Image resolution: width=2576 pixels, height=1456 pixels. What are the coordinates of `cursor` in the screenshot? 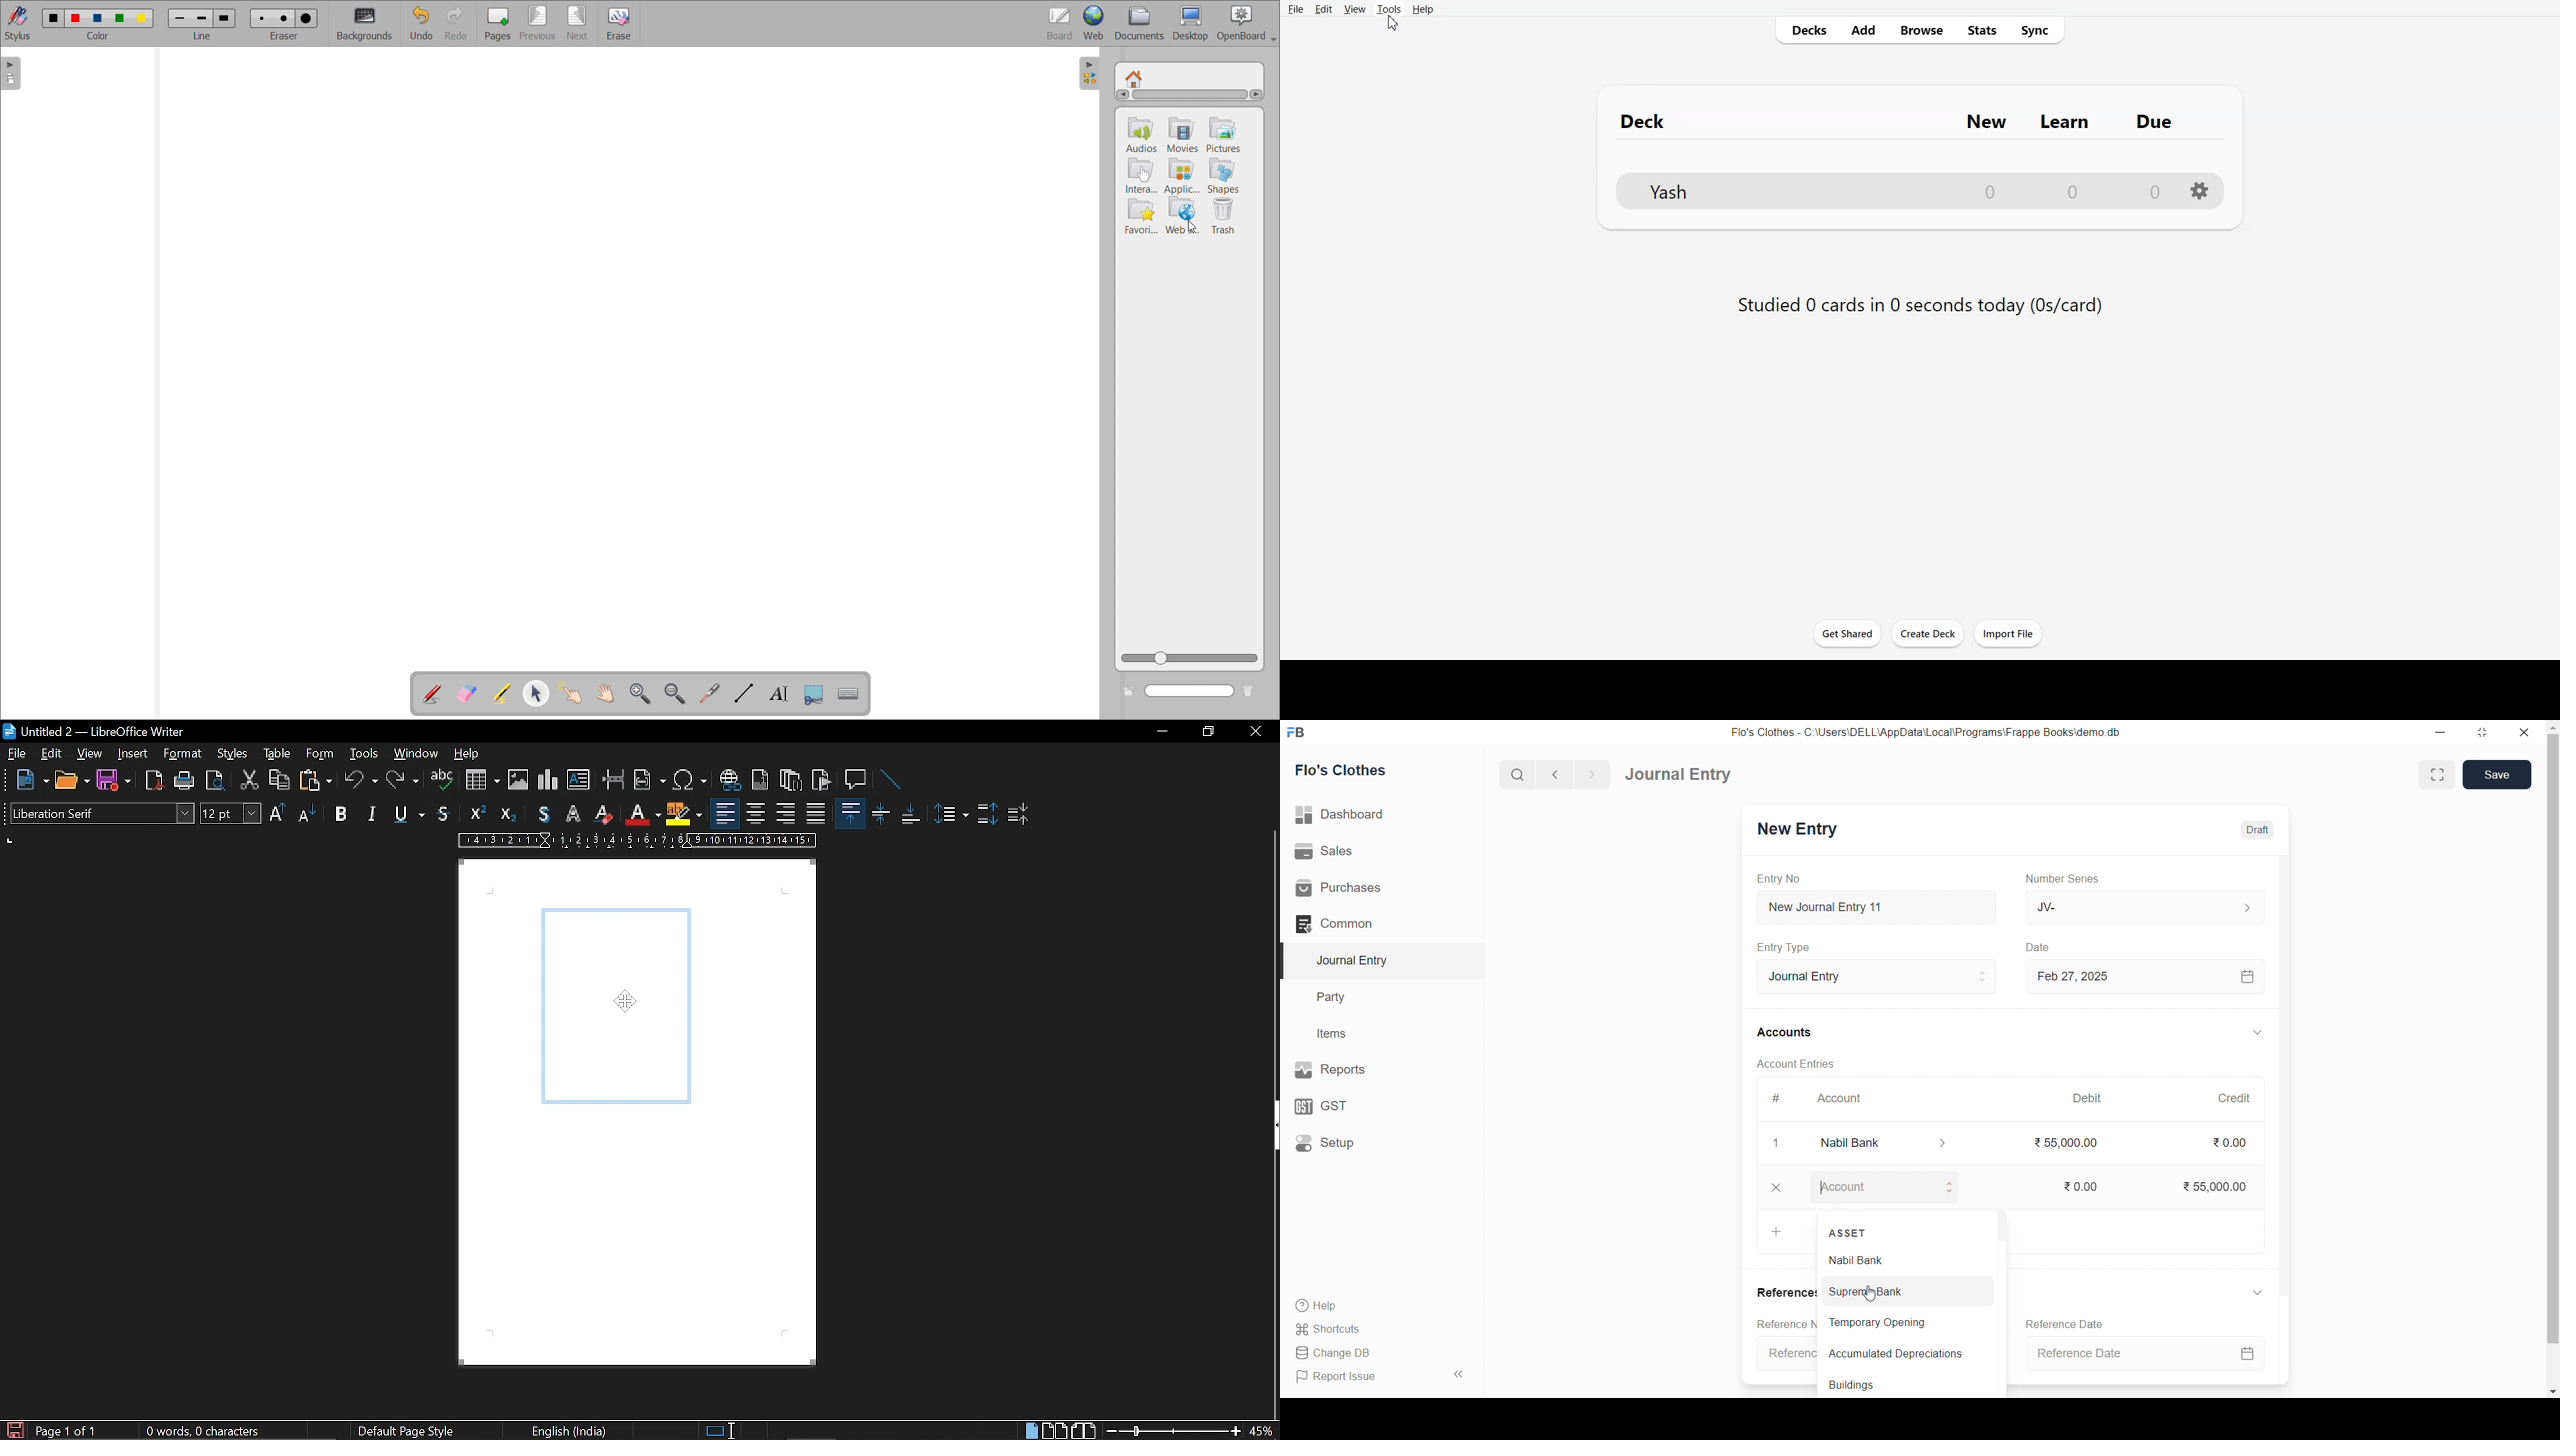 It's located at (1871, 1290).